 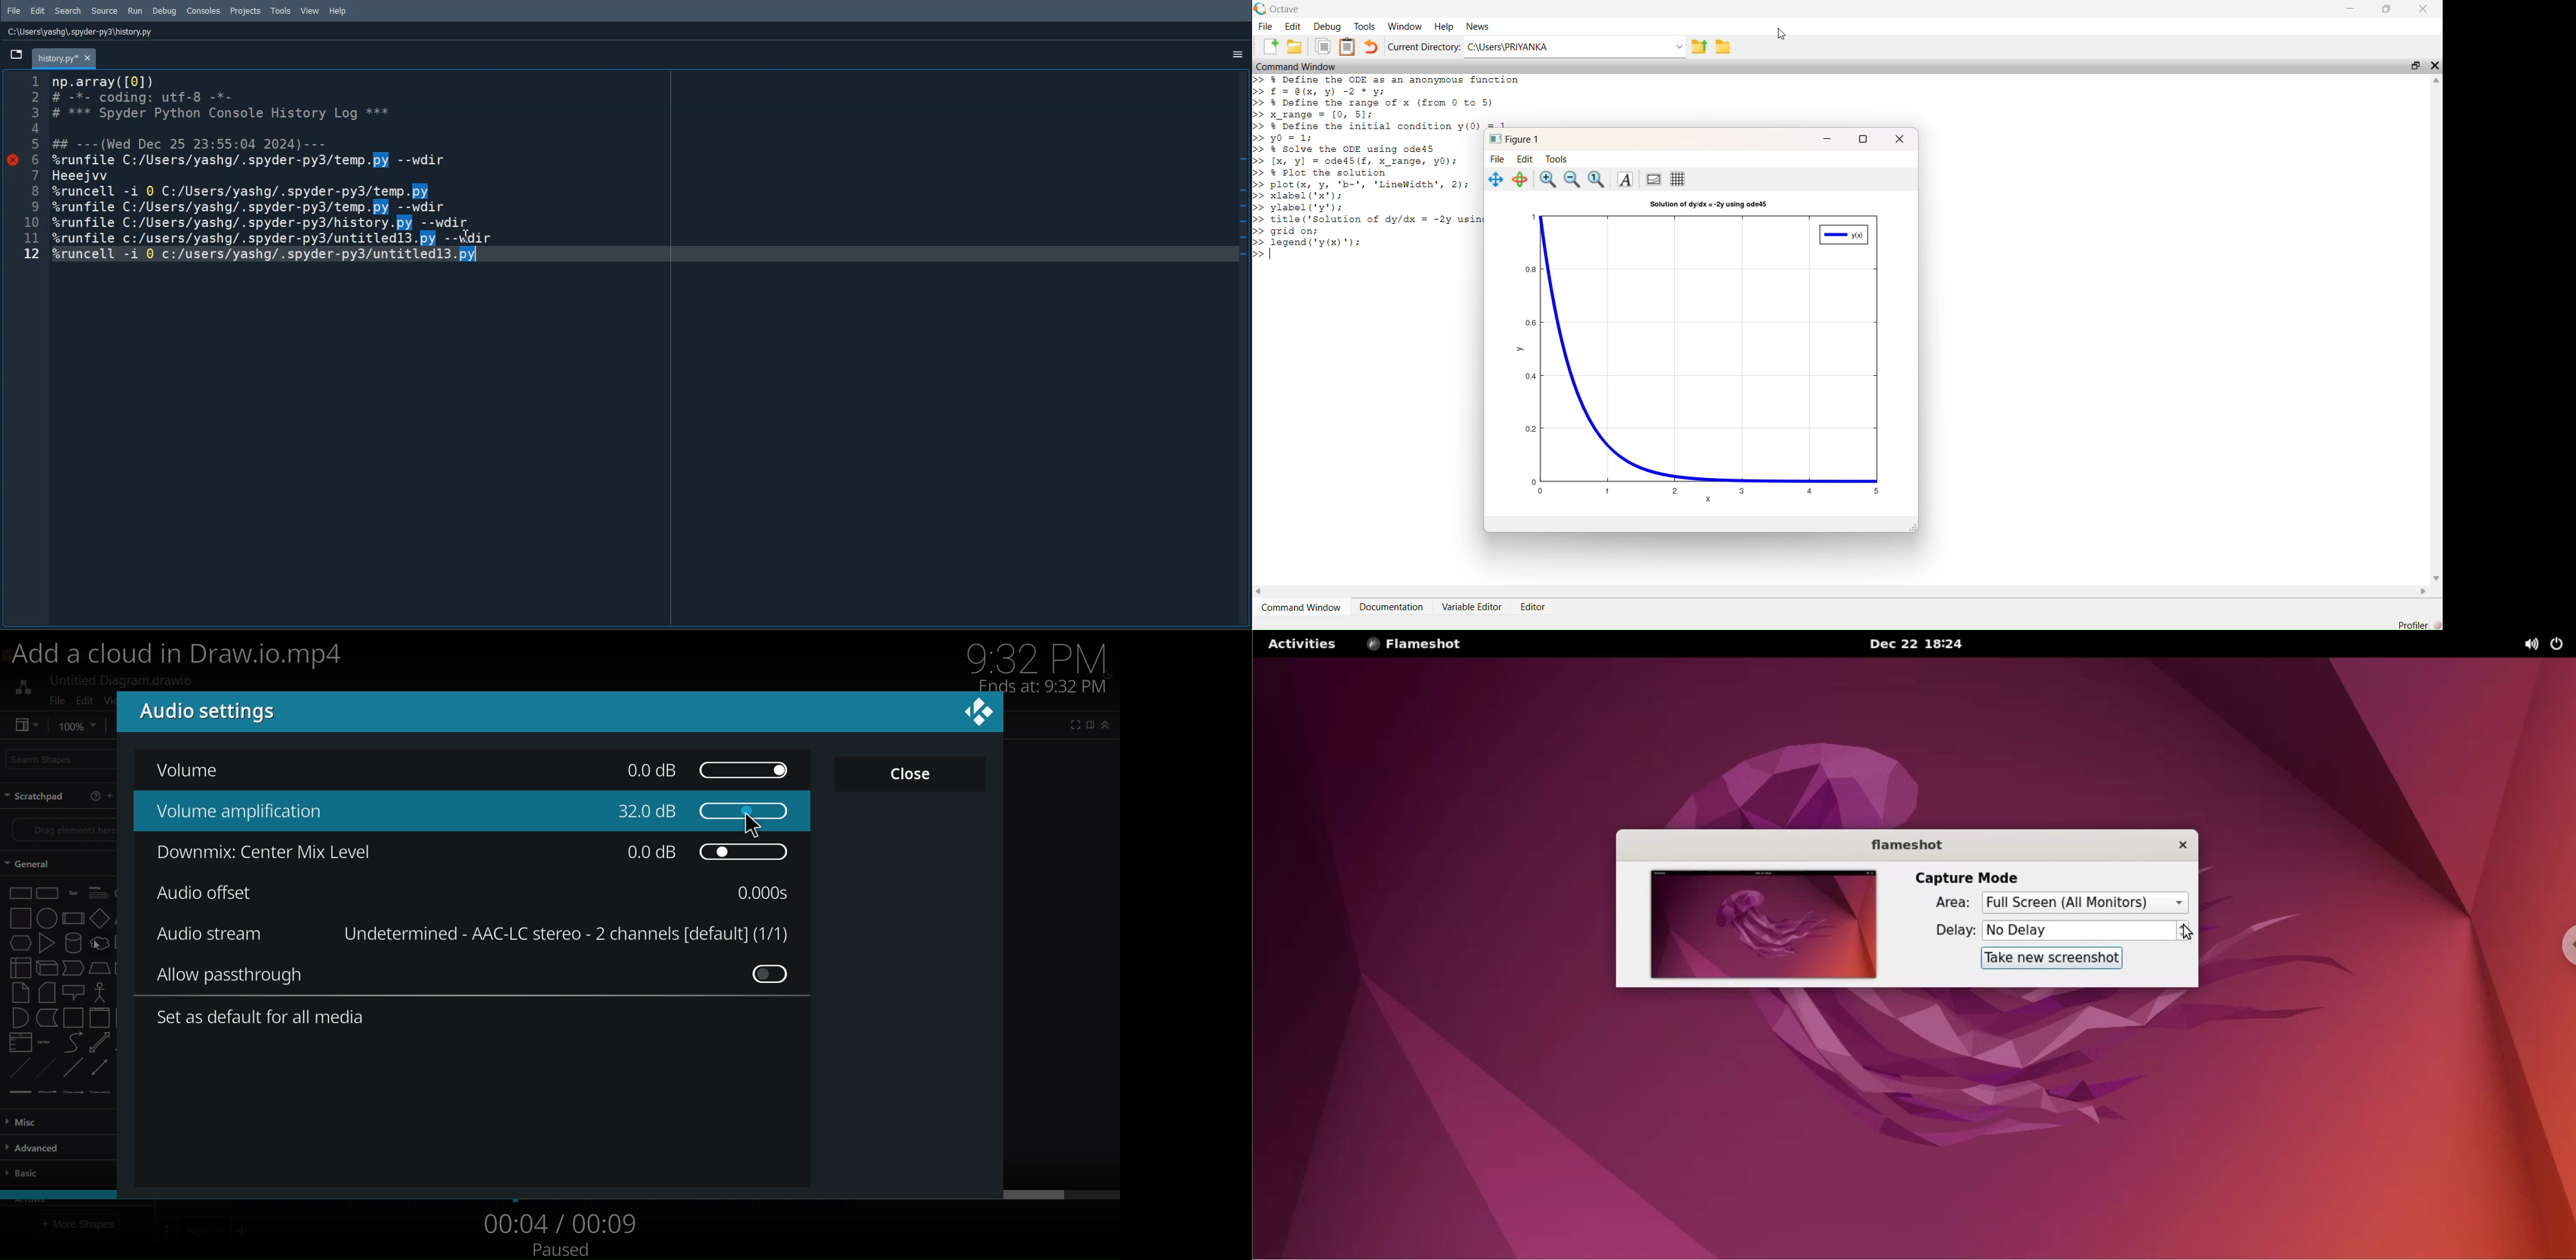 I want to click on cursor, so click(x=757, y=824).